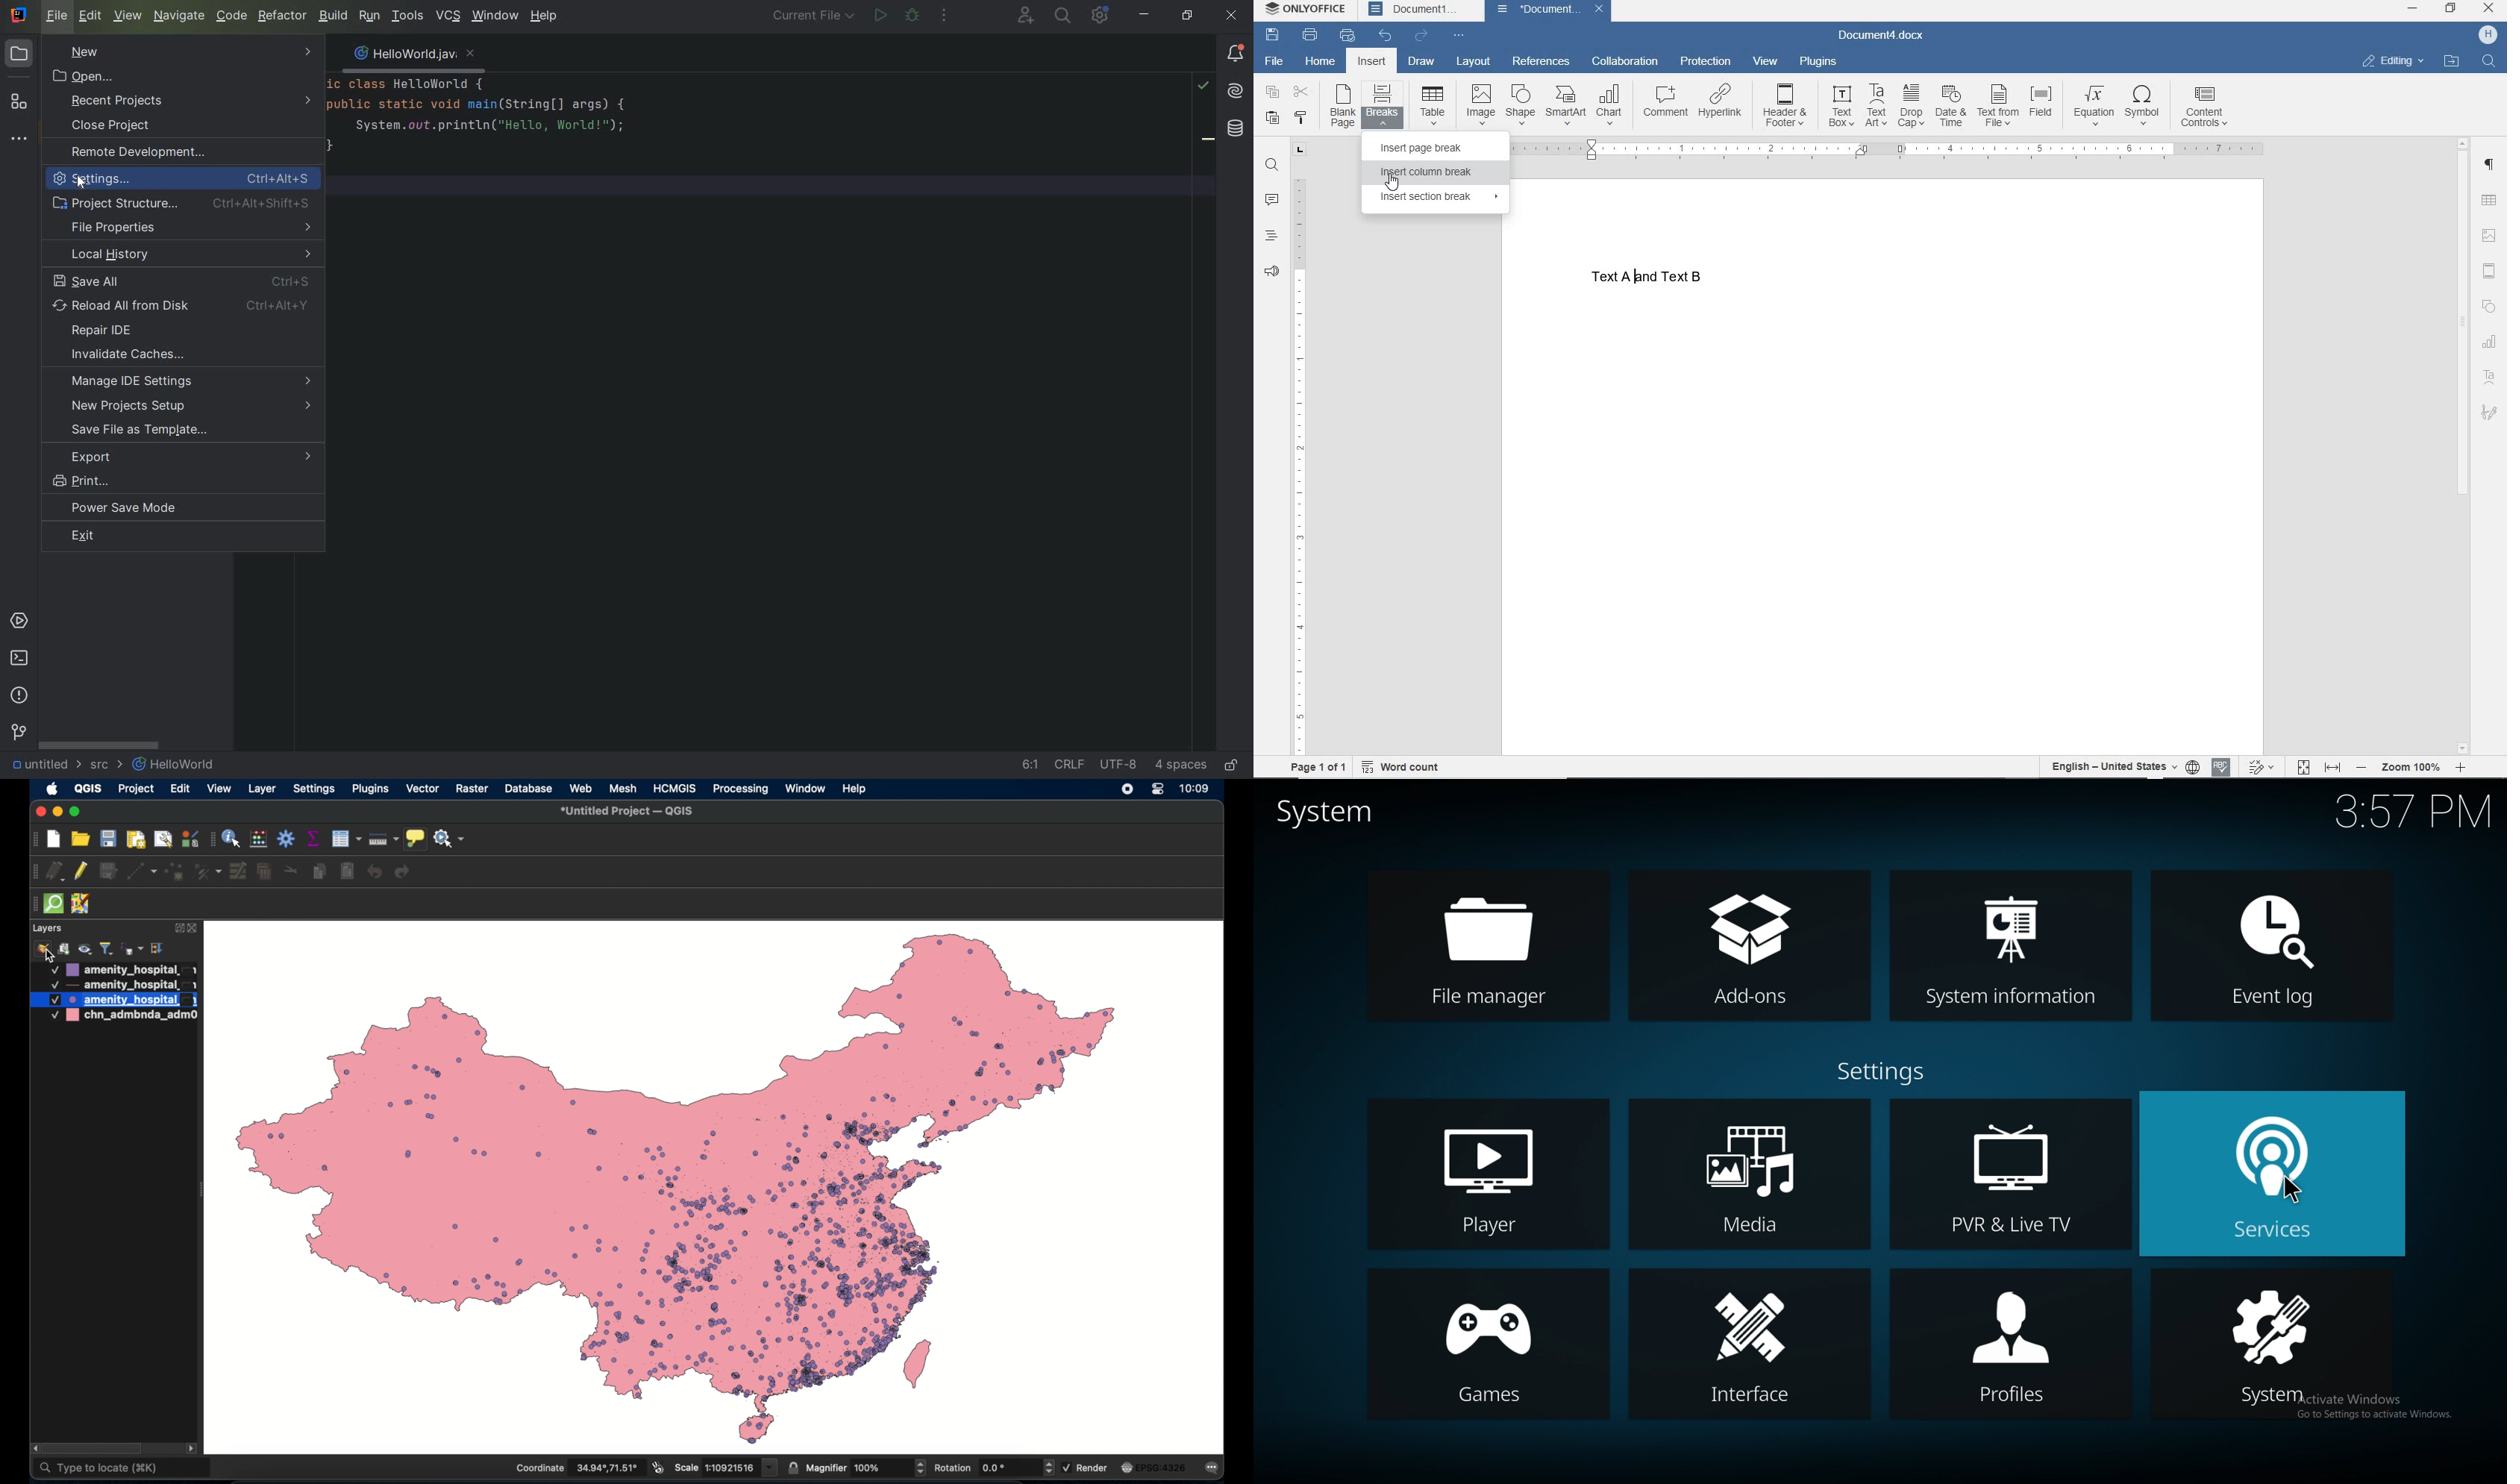 Image resolution: width=2520 pixels, height=1484 pixels. Describe the element at coordinates (496, 16) in the screenshot. I see `window` at that location.